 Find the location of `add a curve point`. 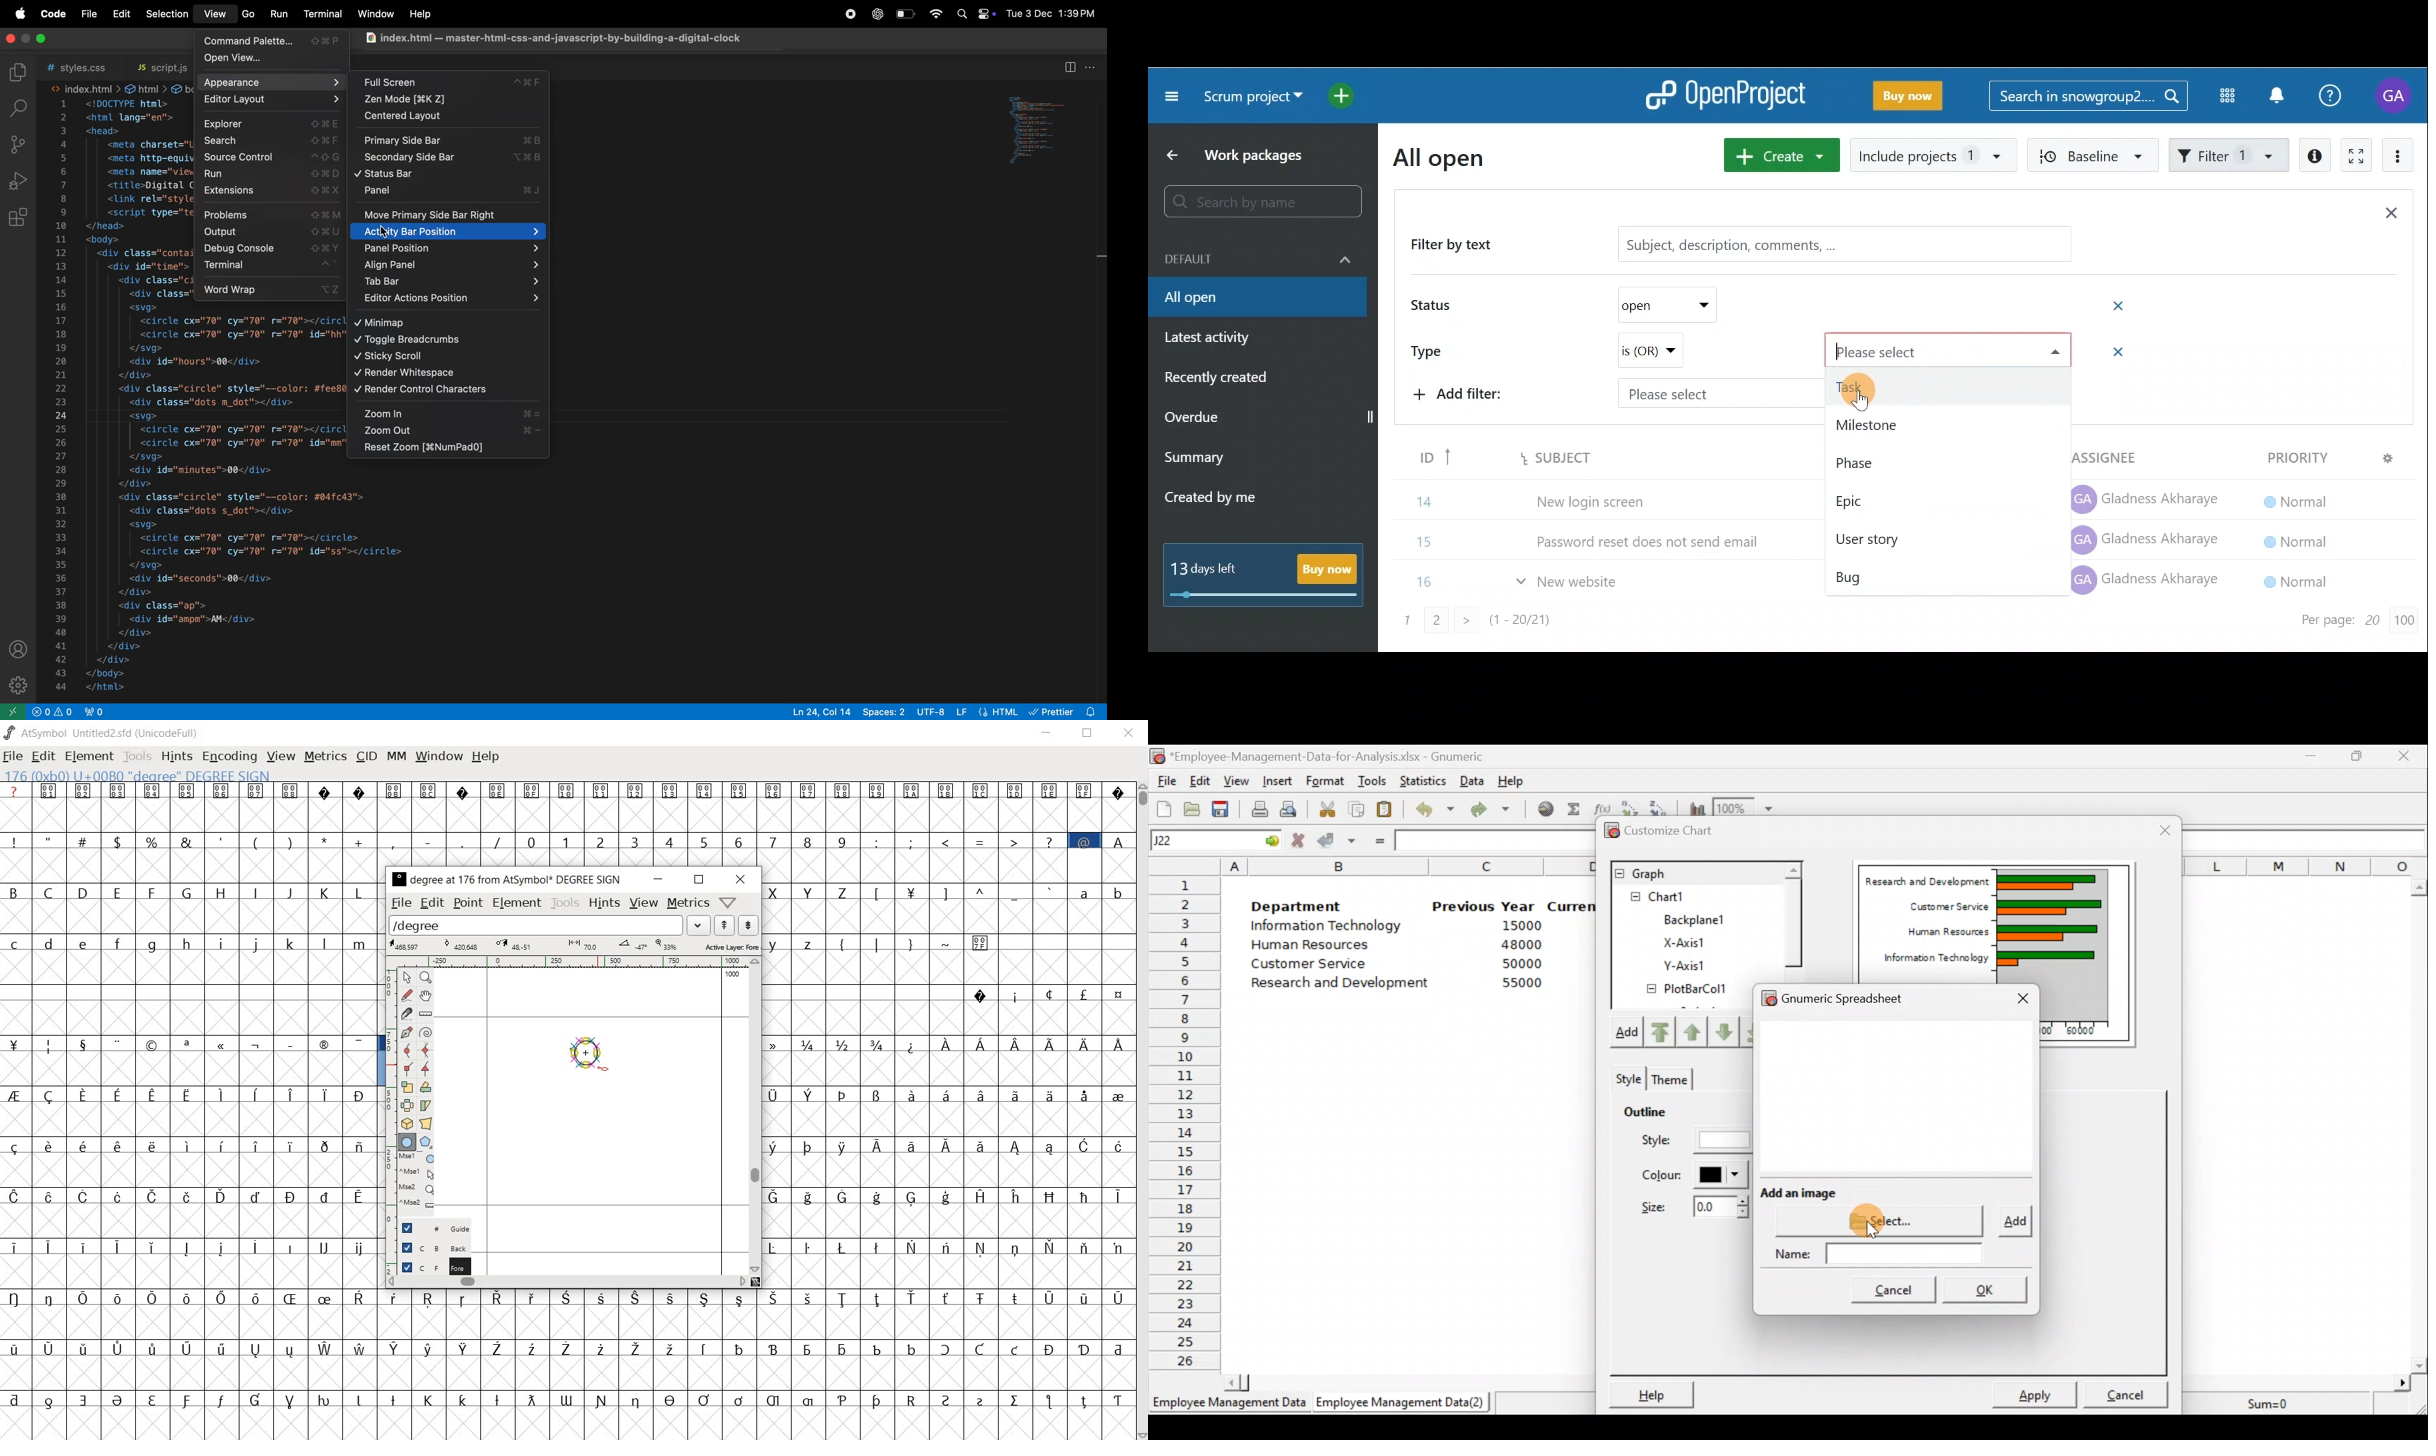

add a curve point is located at coordinates (407, 1050).